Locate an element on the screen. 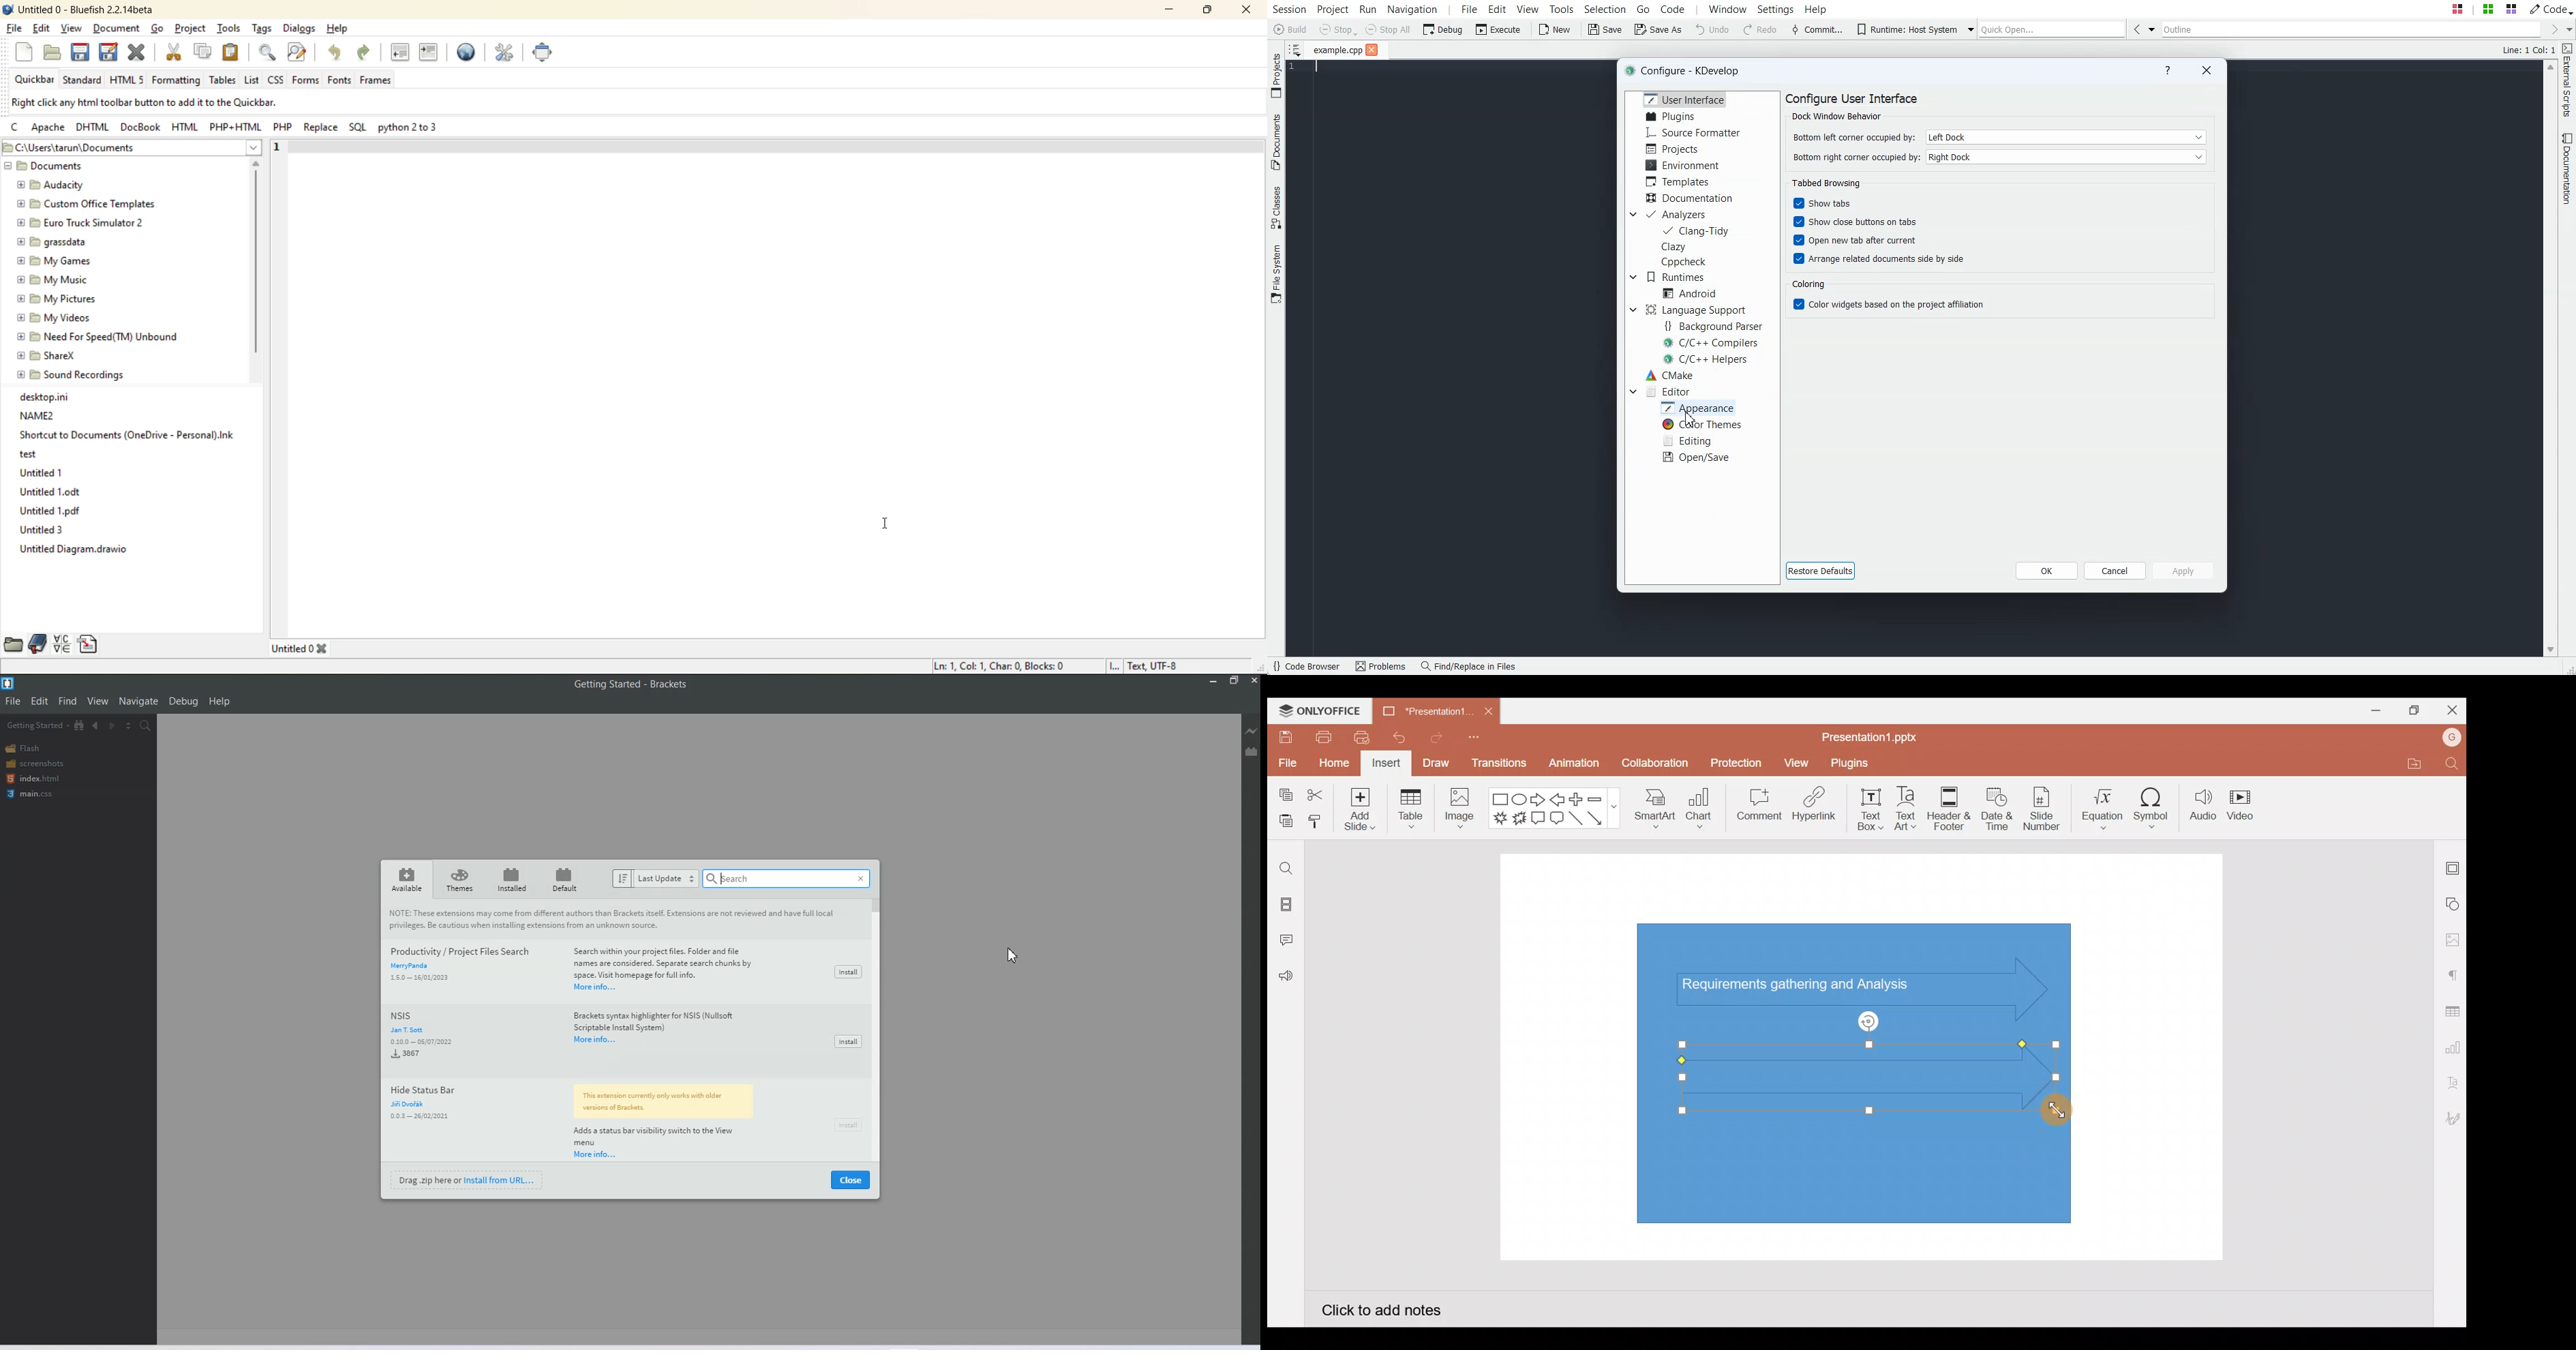 This screenshot has width=2576, height=1372. help is located at coordinates (337, 28).